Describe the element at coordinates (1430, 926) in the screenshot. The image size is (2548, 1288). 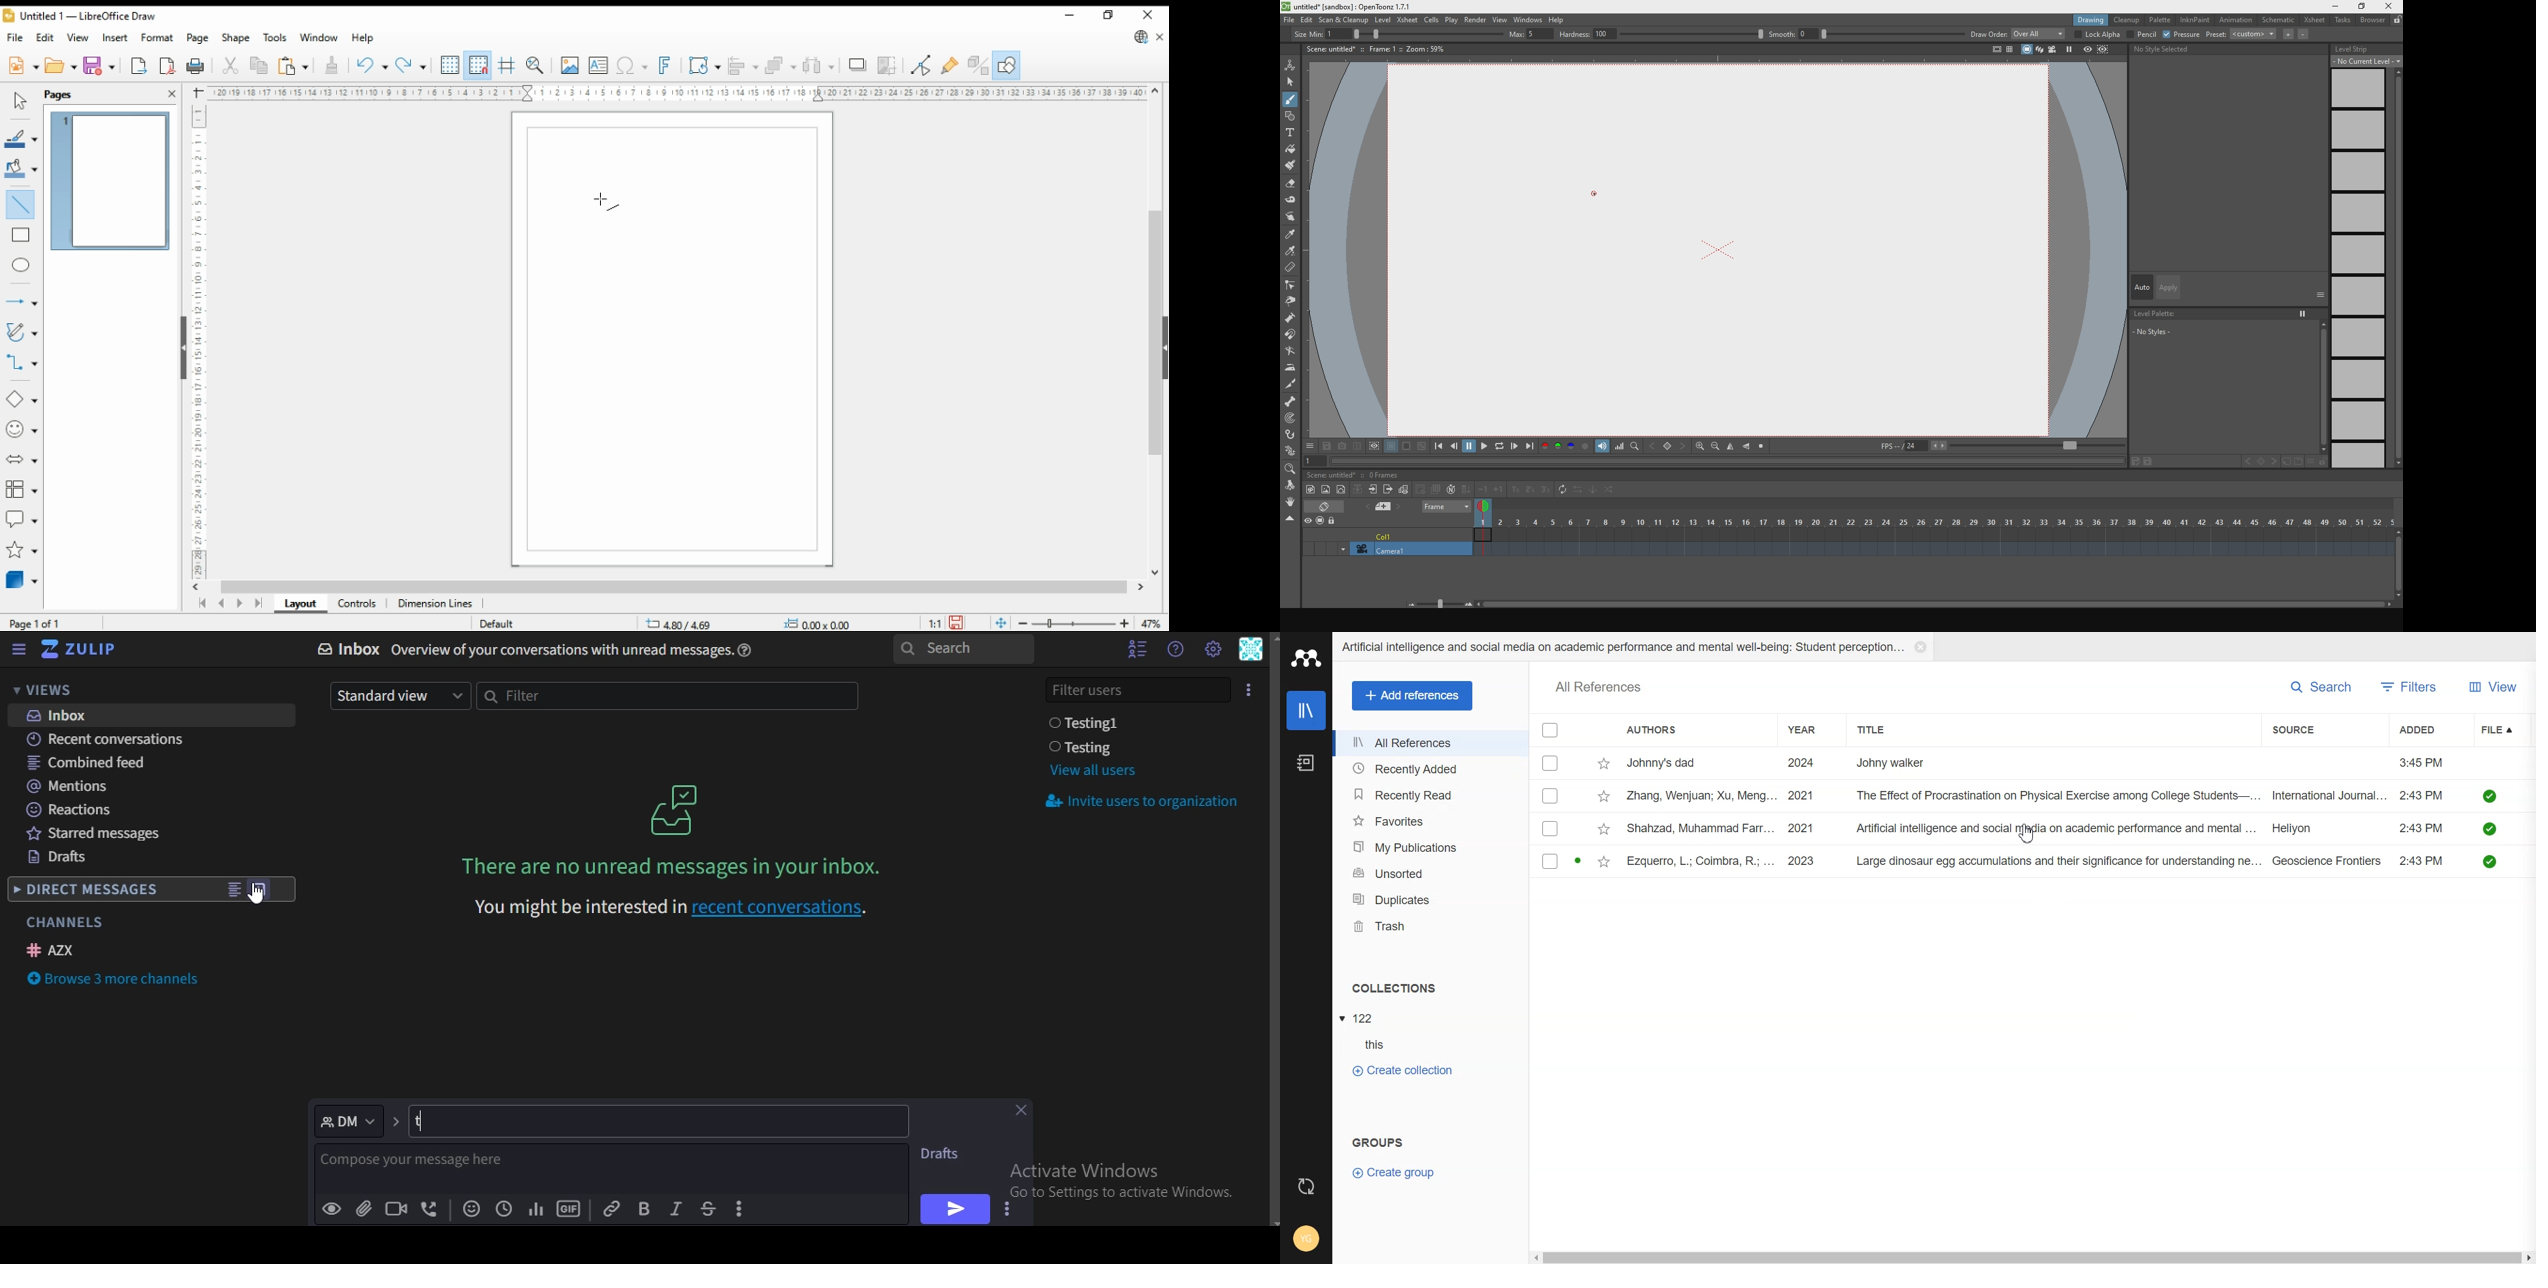
I see `Trash` at that location.